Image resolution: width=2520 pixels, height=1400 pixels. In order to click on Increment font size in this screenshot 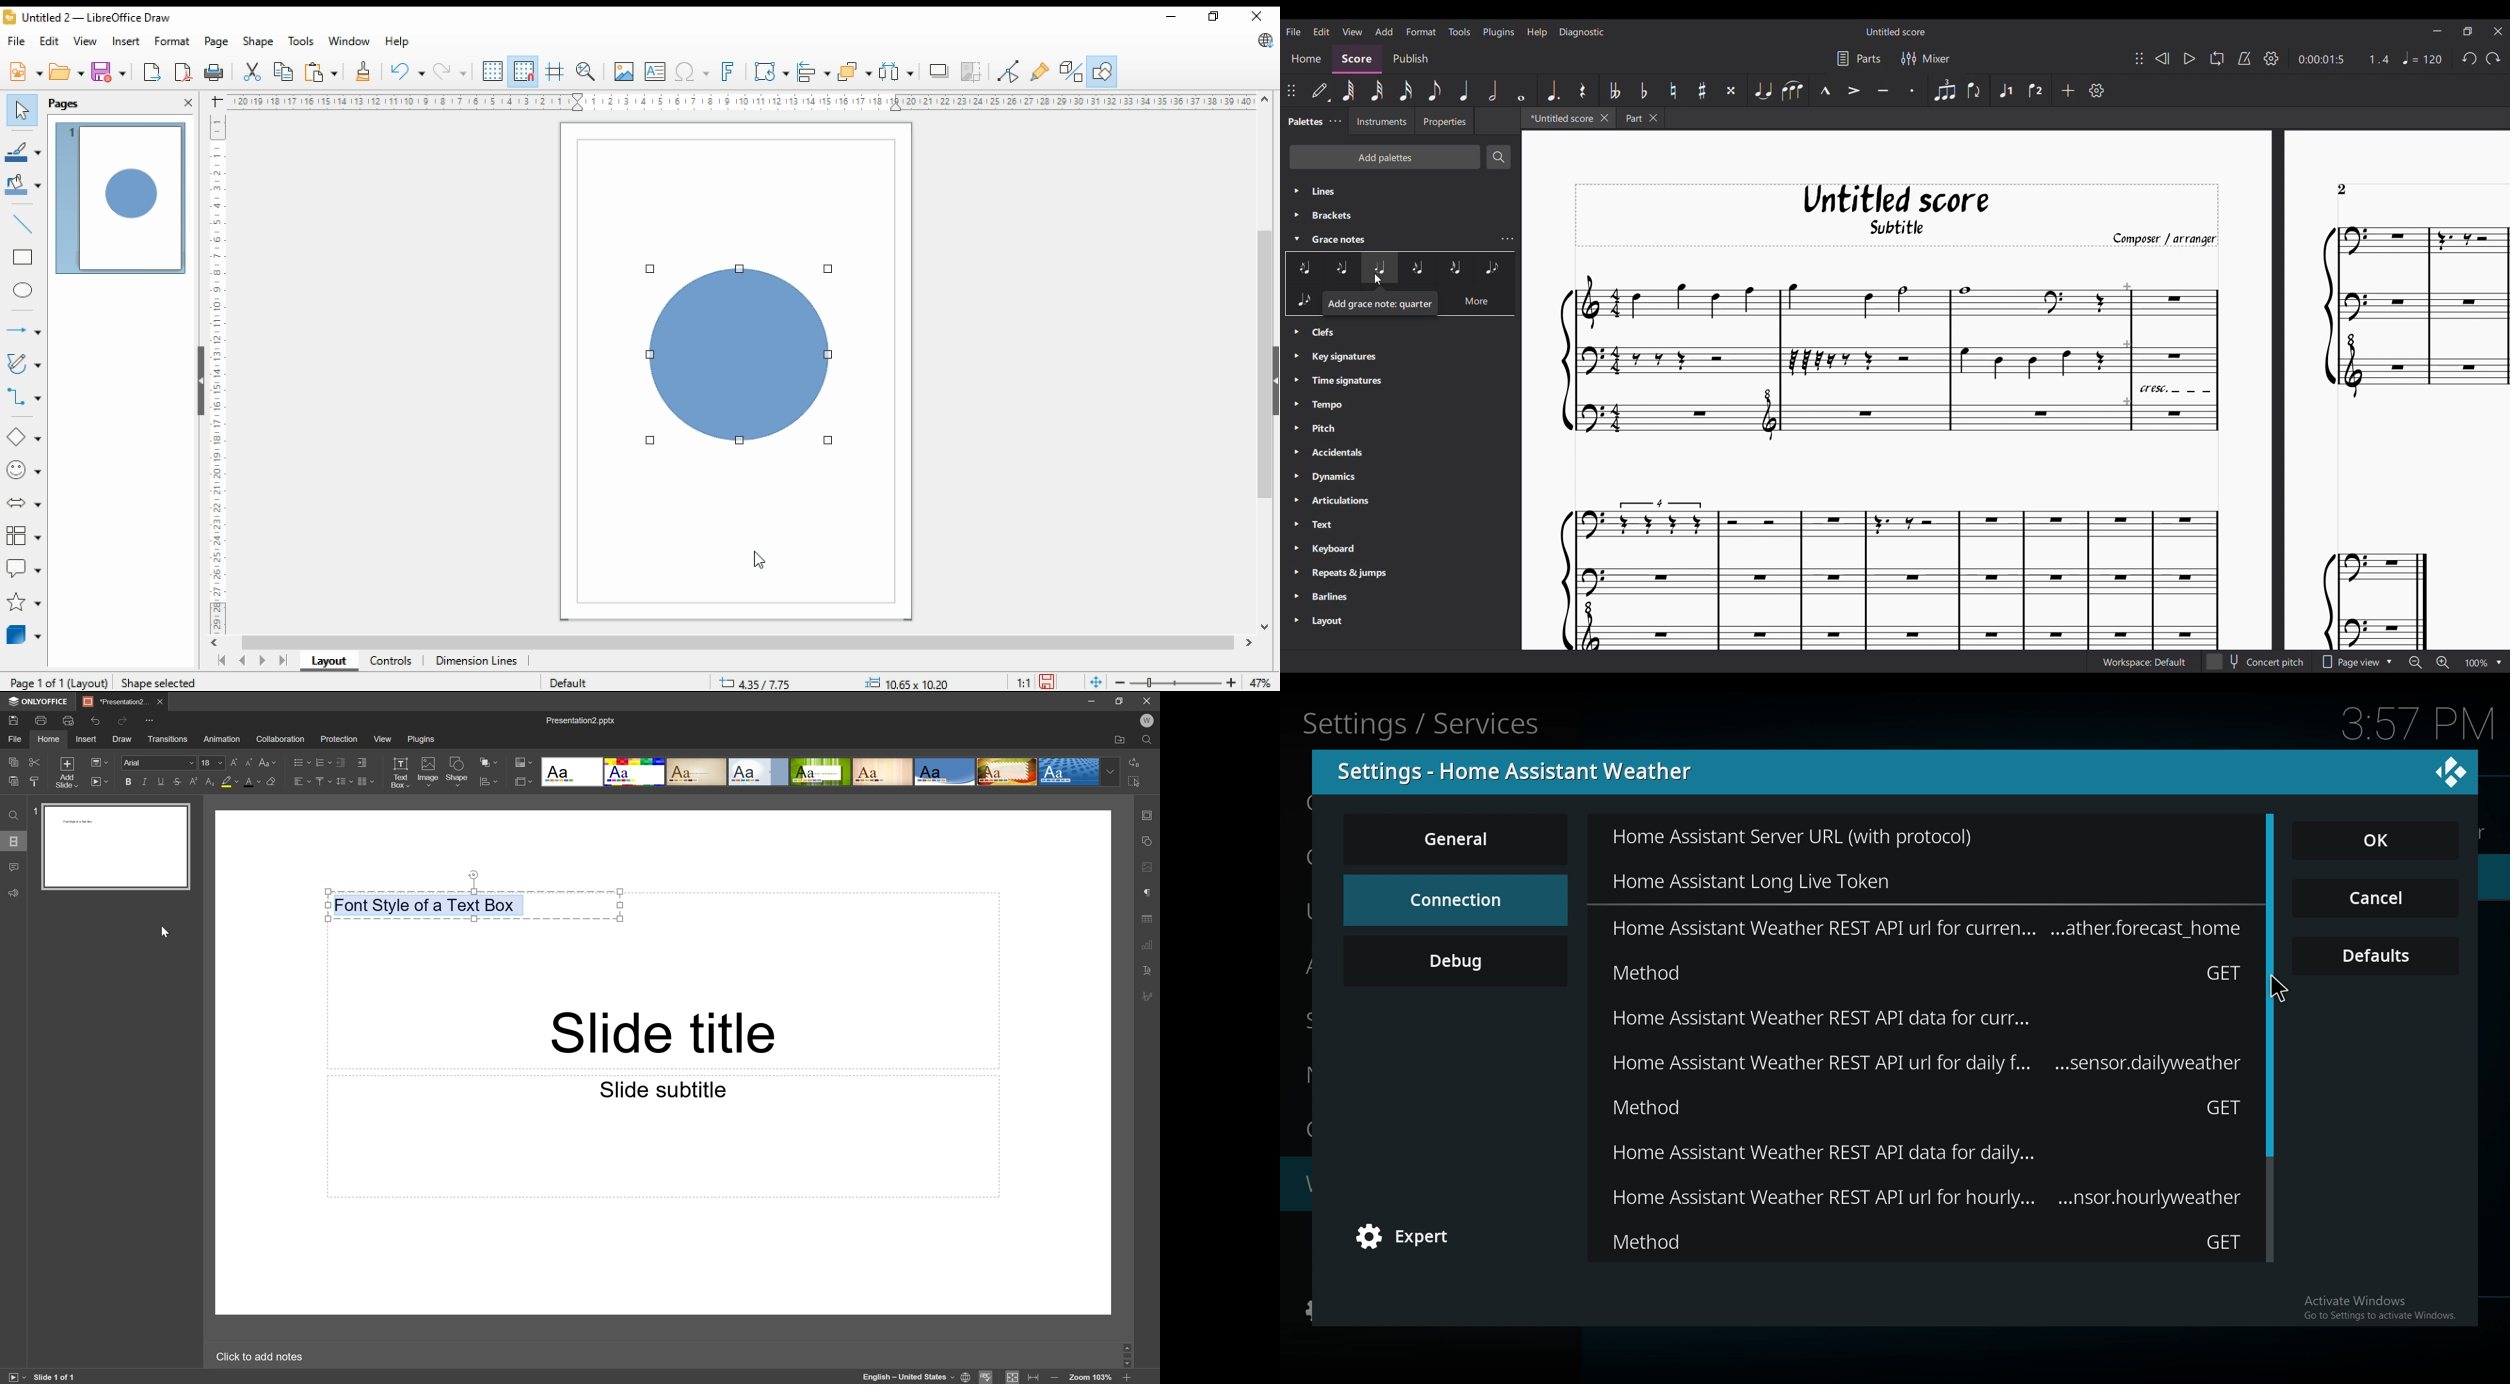, I will do `click(236, 762)`.